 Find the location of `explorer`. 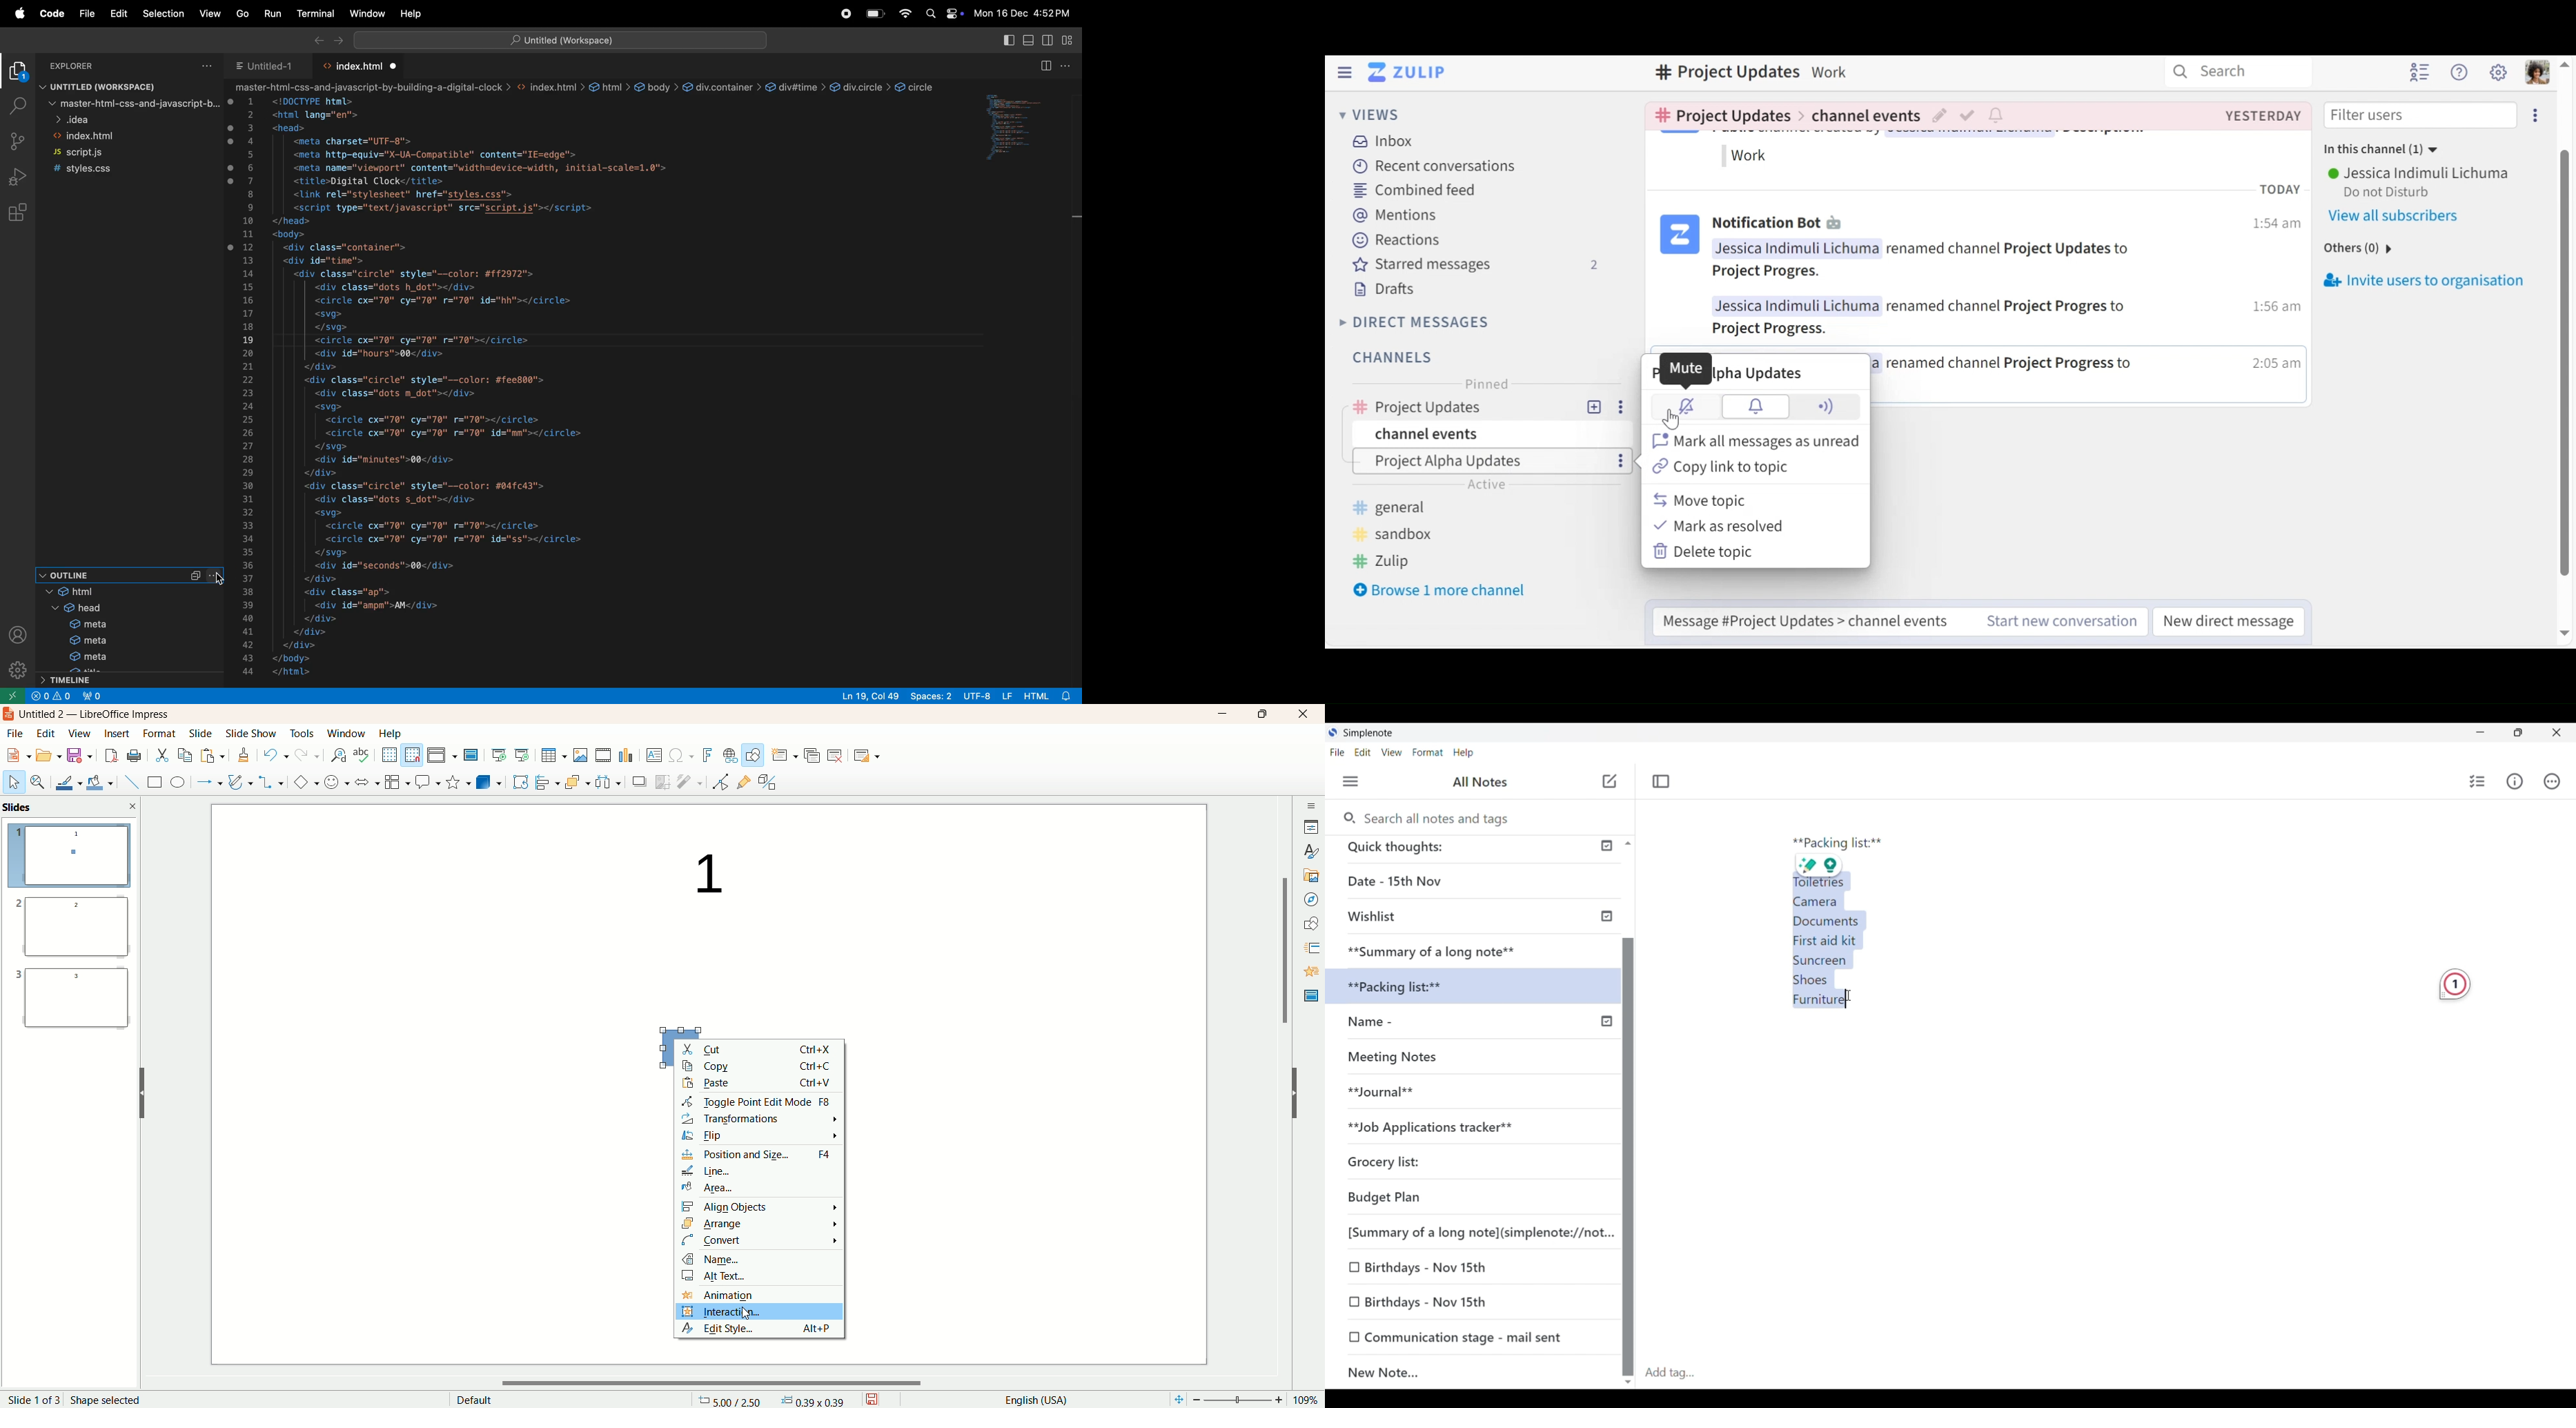

explorer is located at coordinates (15, 72).